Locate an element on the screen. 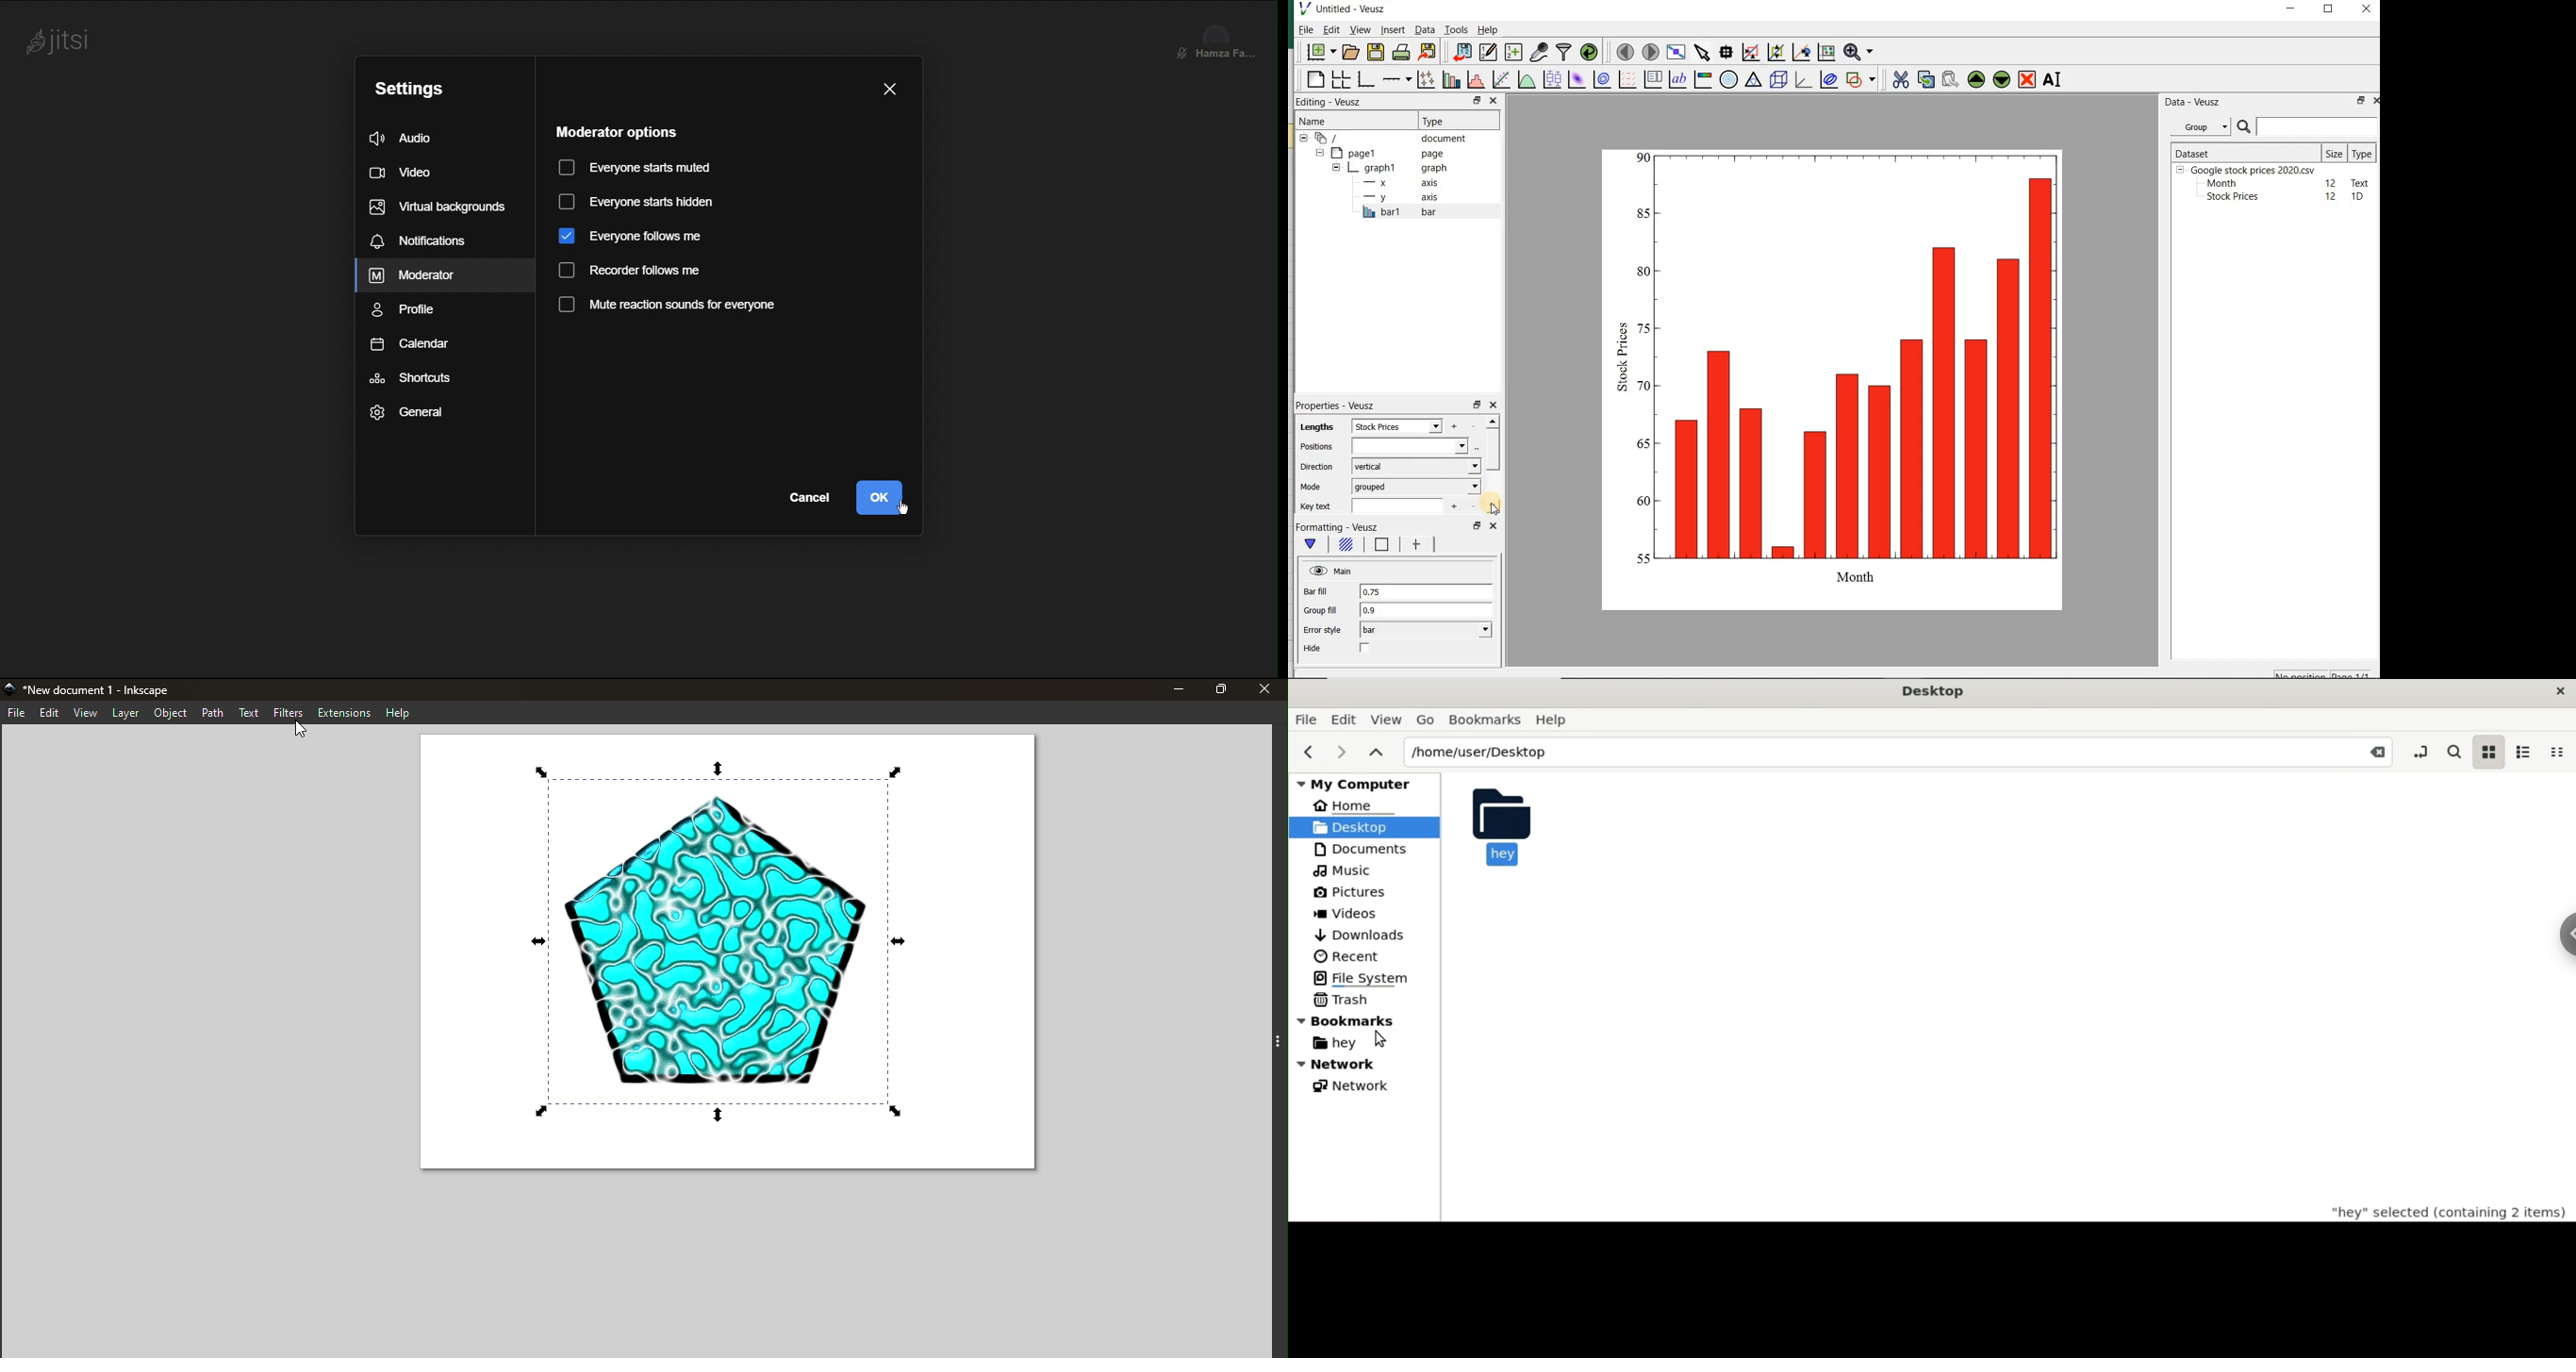  next is located at coordinates (1343, 751).